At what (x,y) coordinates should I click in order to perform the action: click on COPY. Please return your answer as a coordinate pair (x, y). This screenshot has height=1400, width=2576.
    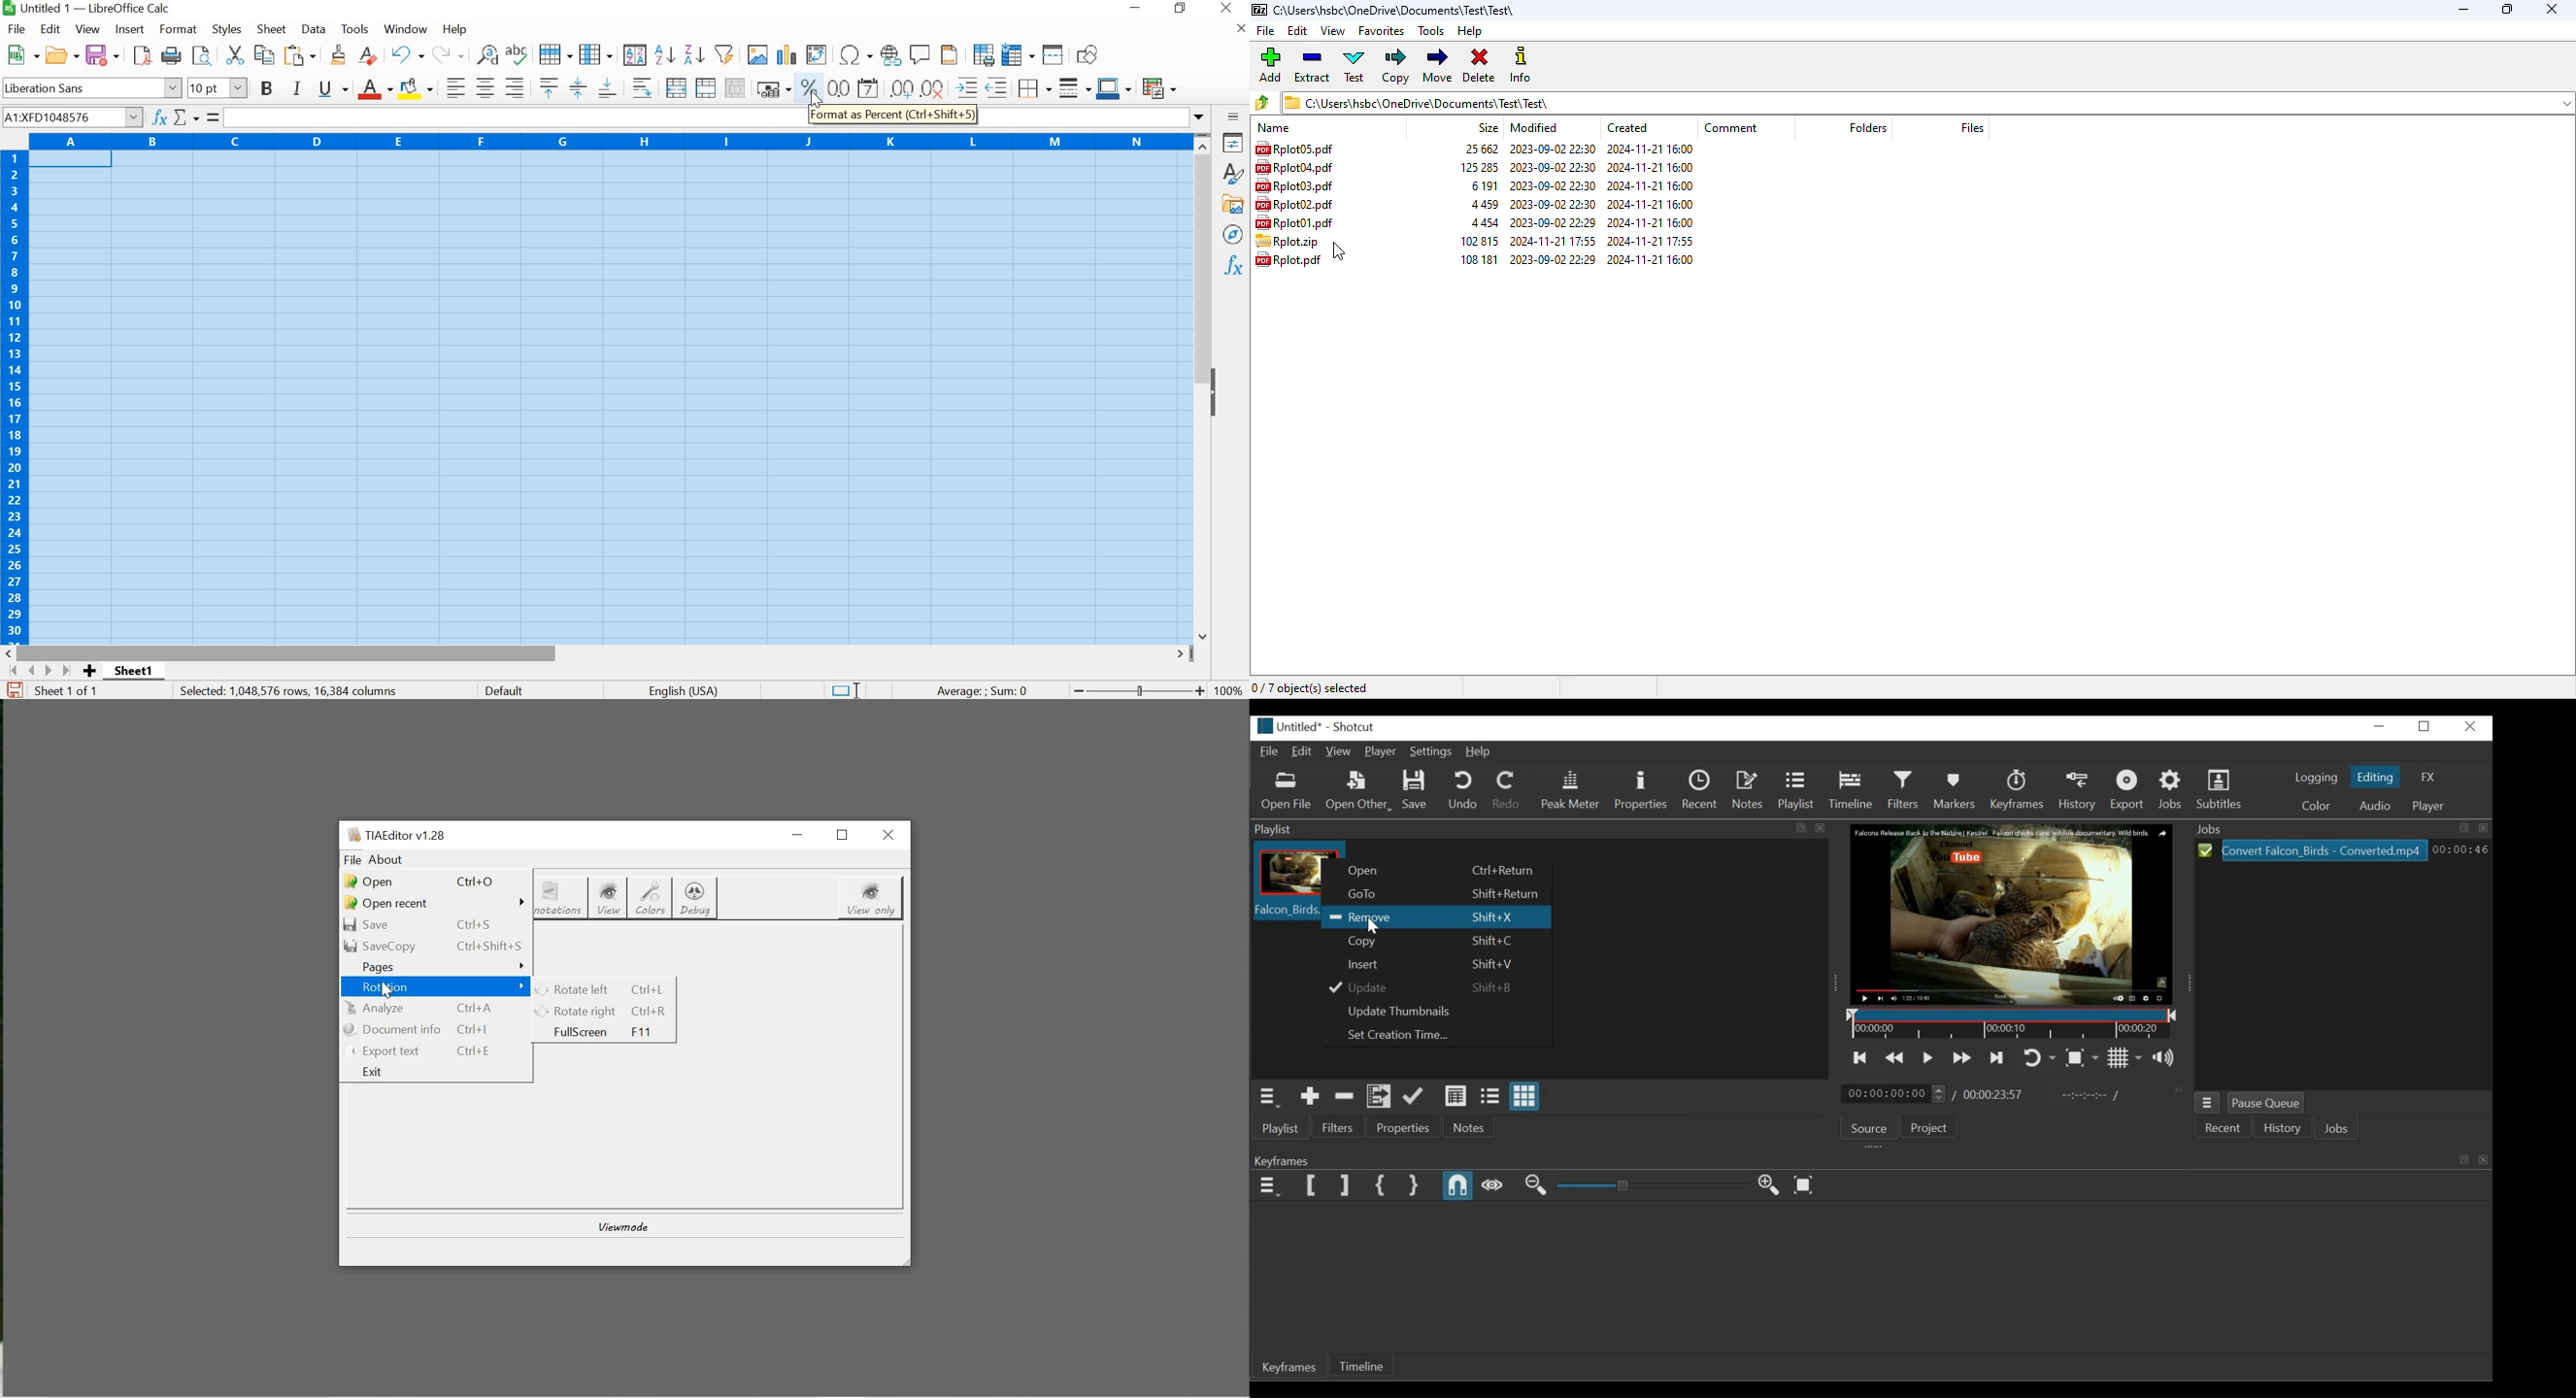
    Looking at the image, I should click on (262, 55).